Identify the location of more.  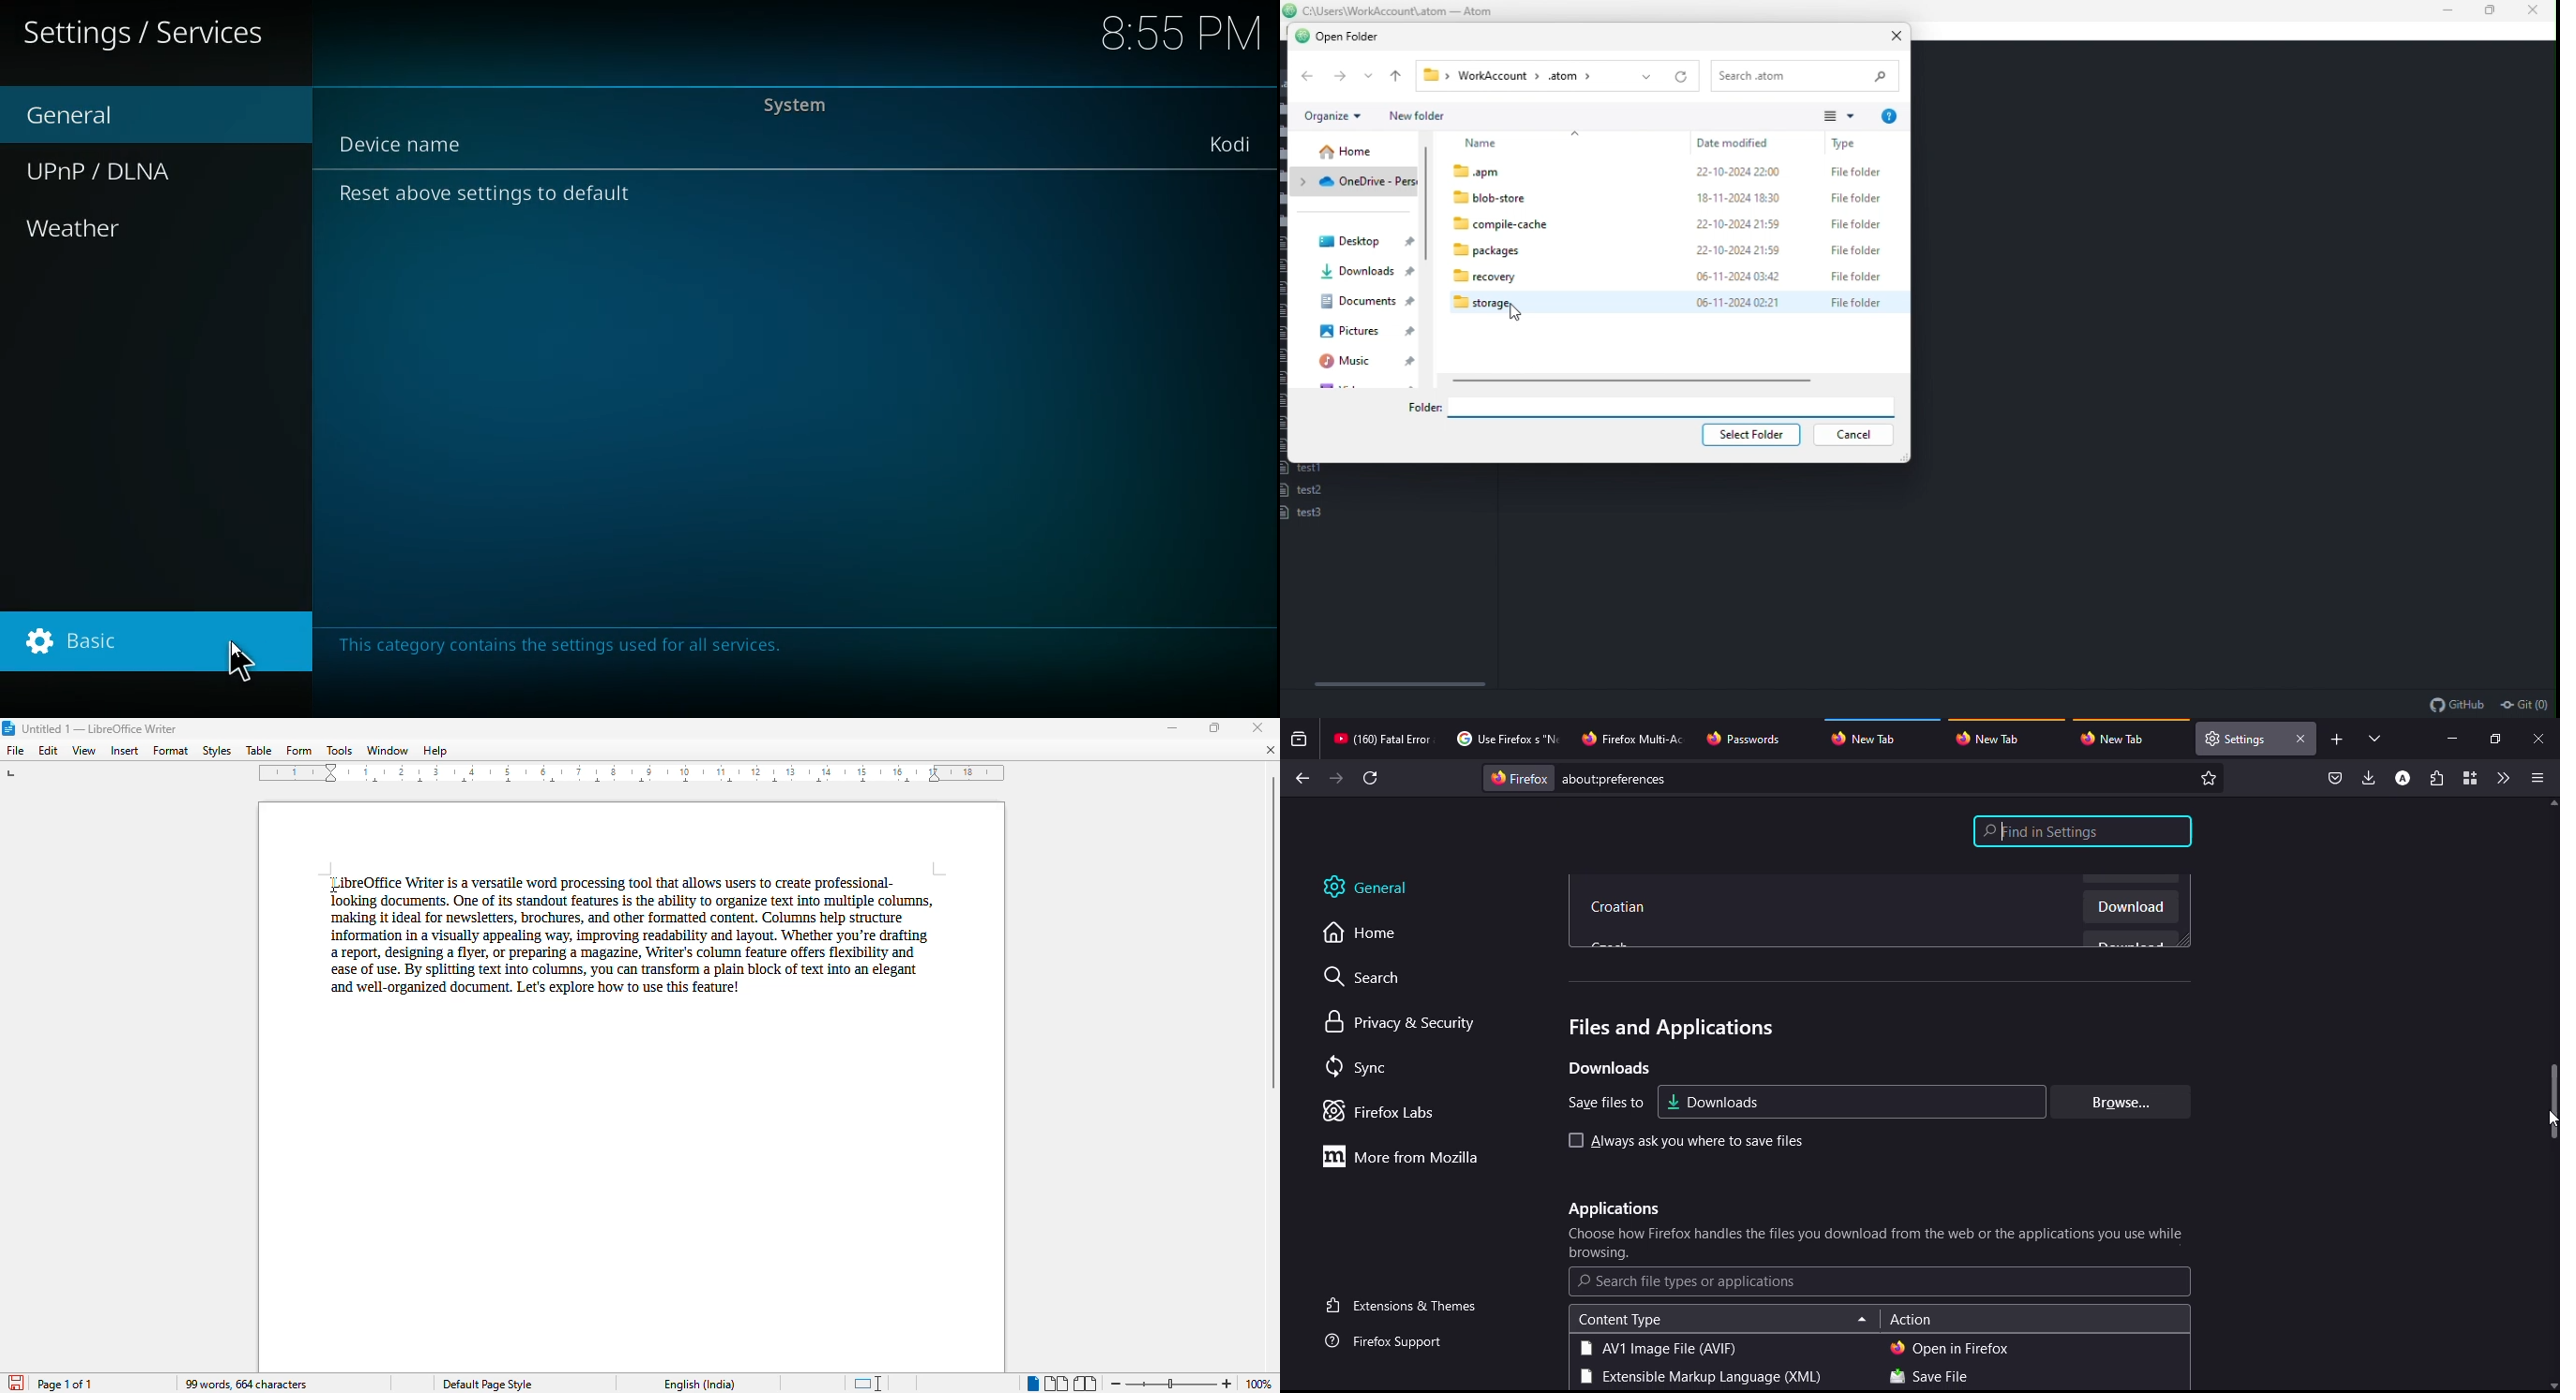
(1407, 1157).